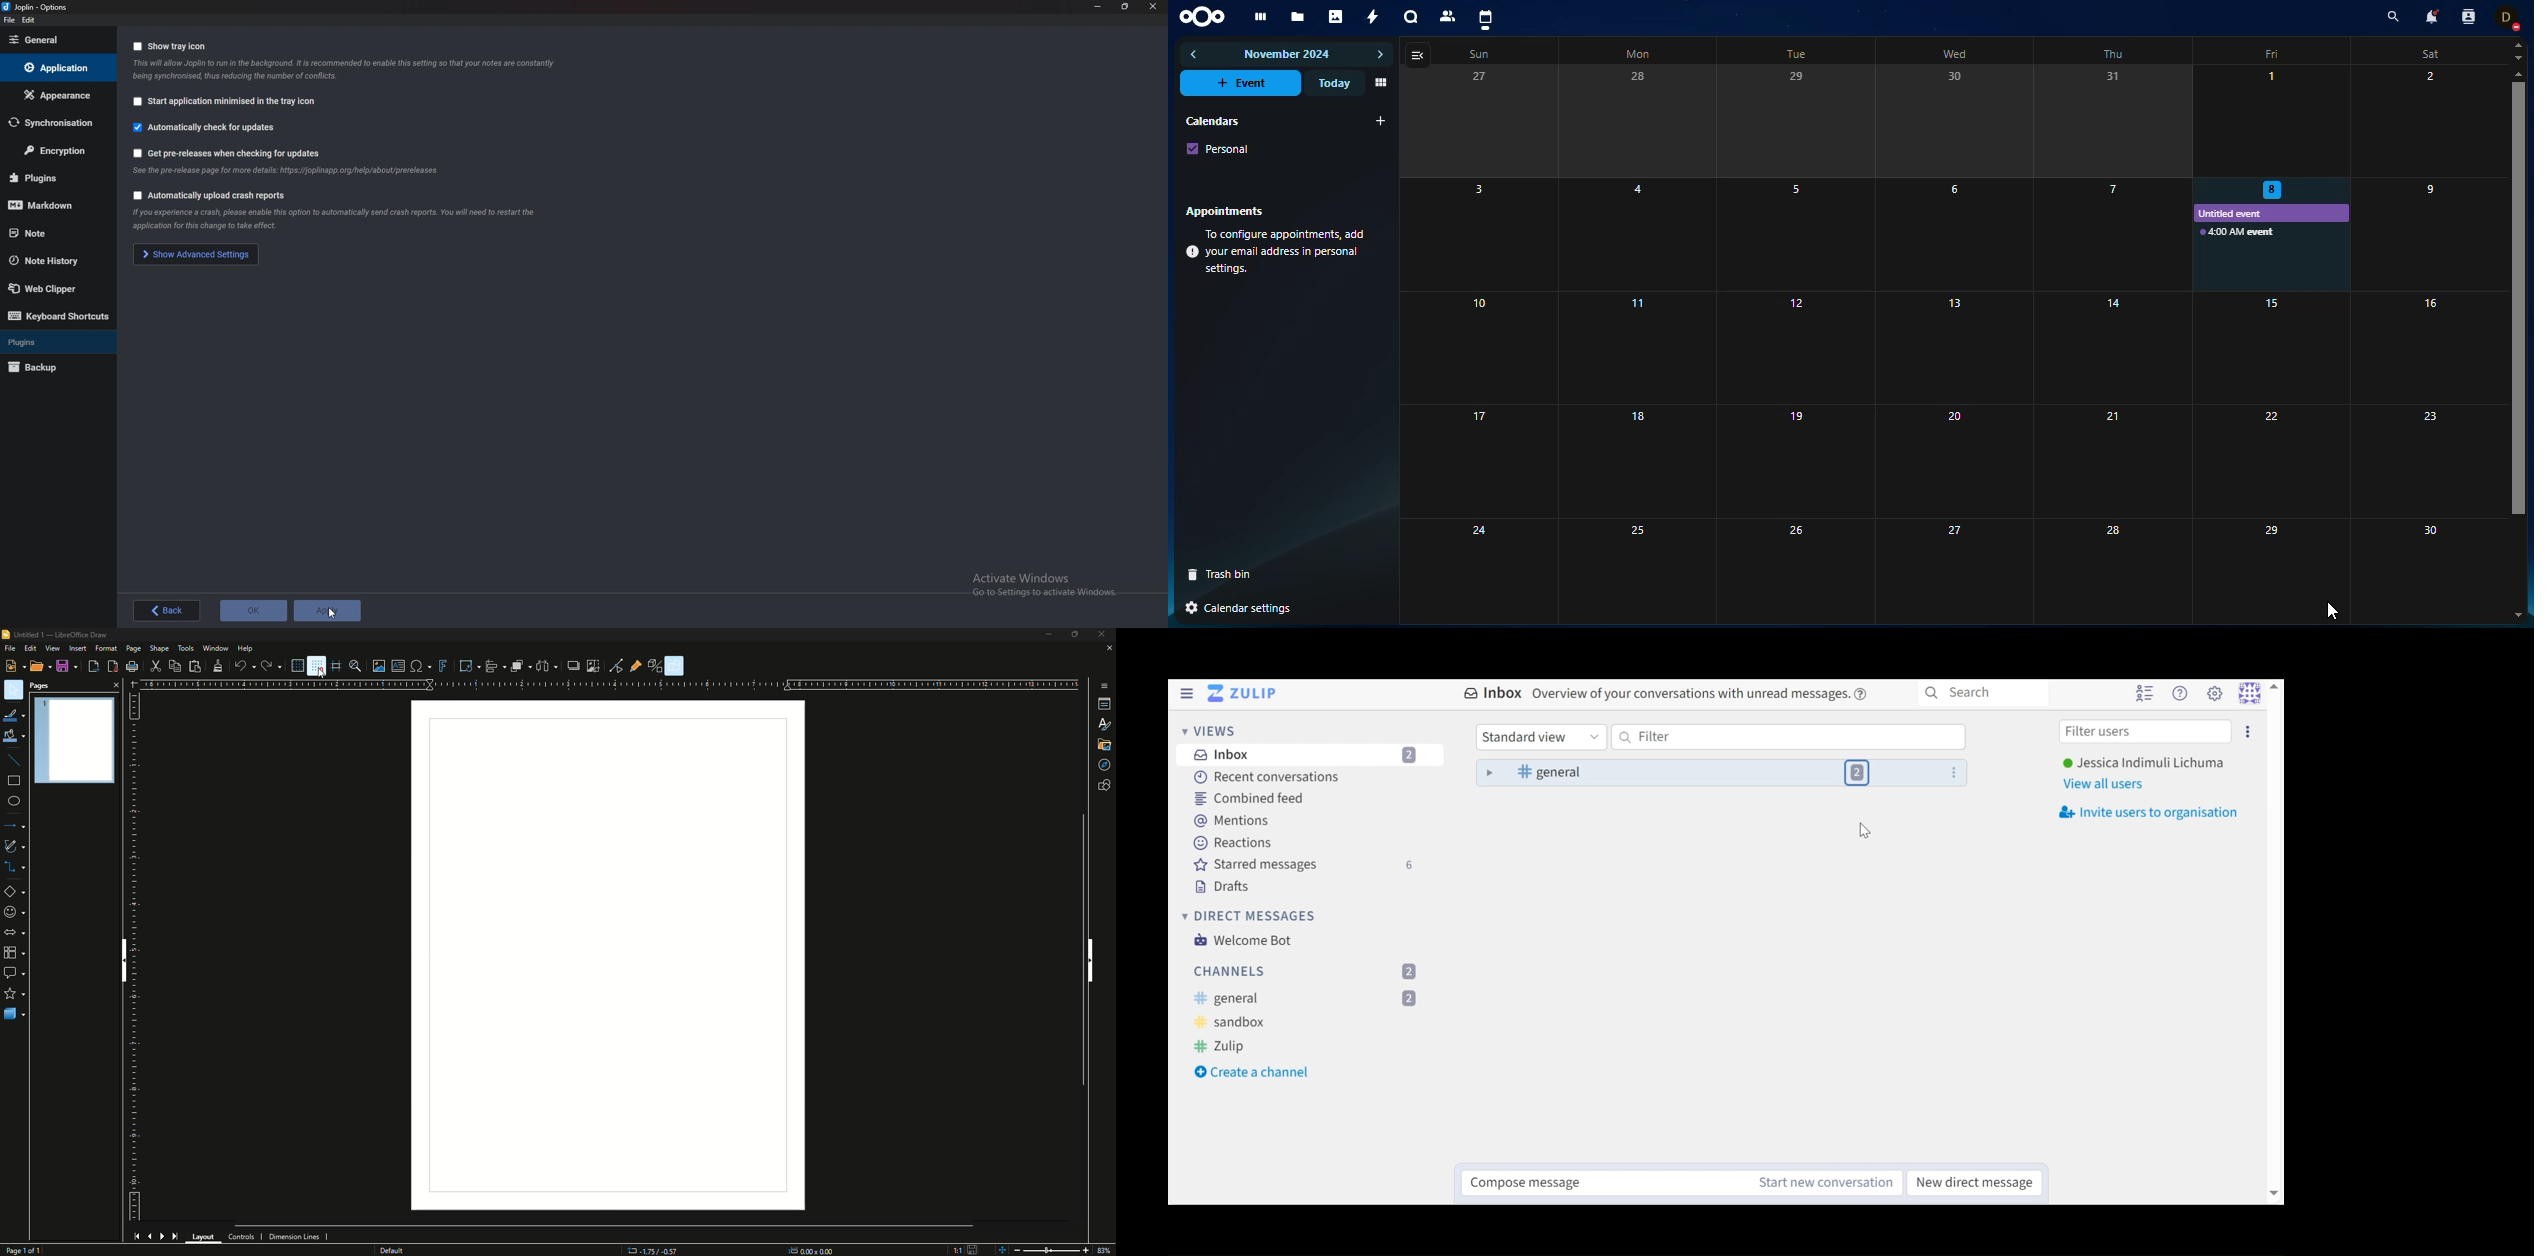 The height and width of the screenshot is (1260, 2548). Describe the element at coordinates (162, 648) in the screenshot. I see `Shape` at that location.